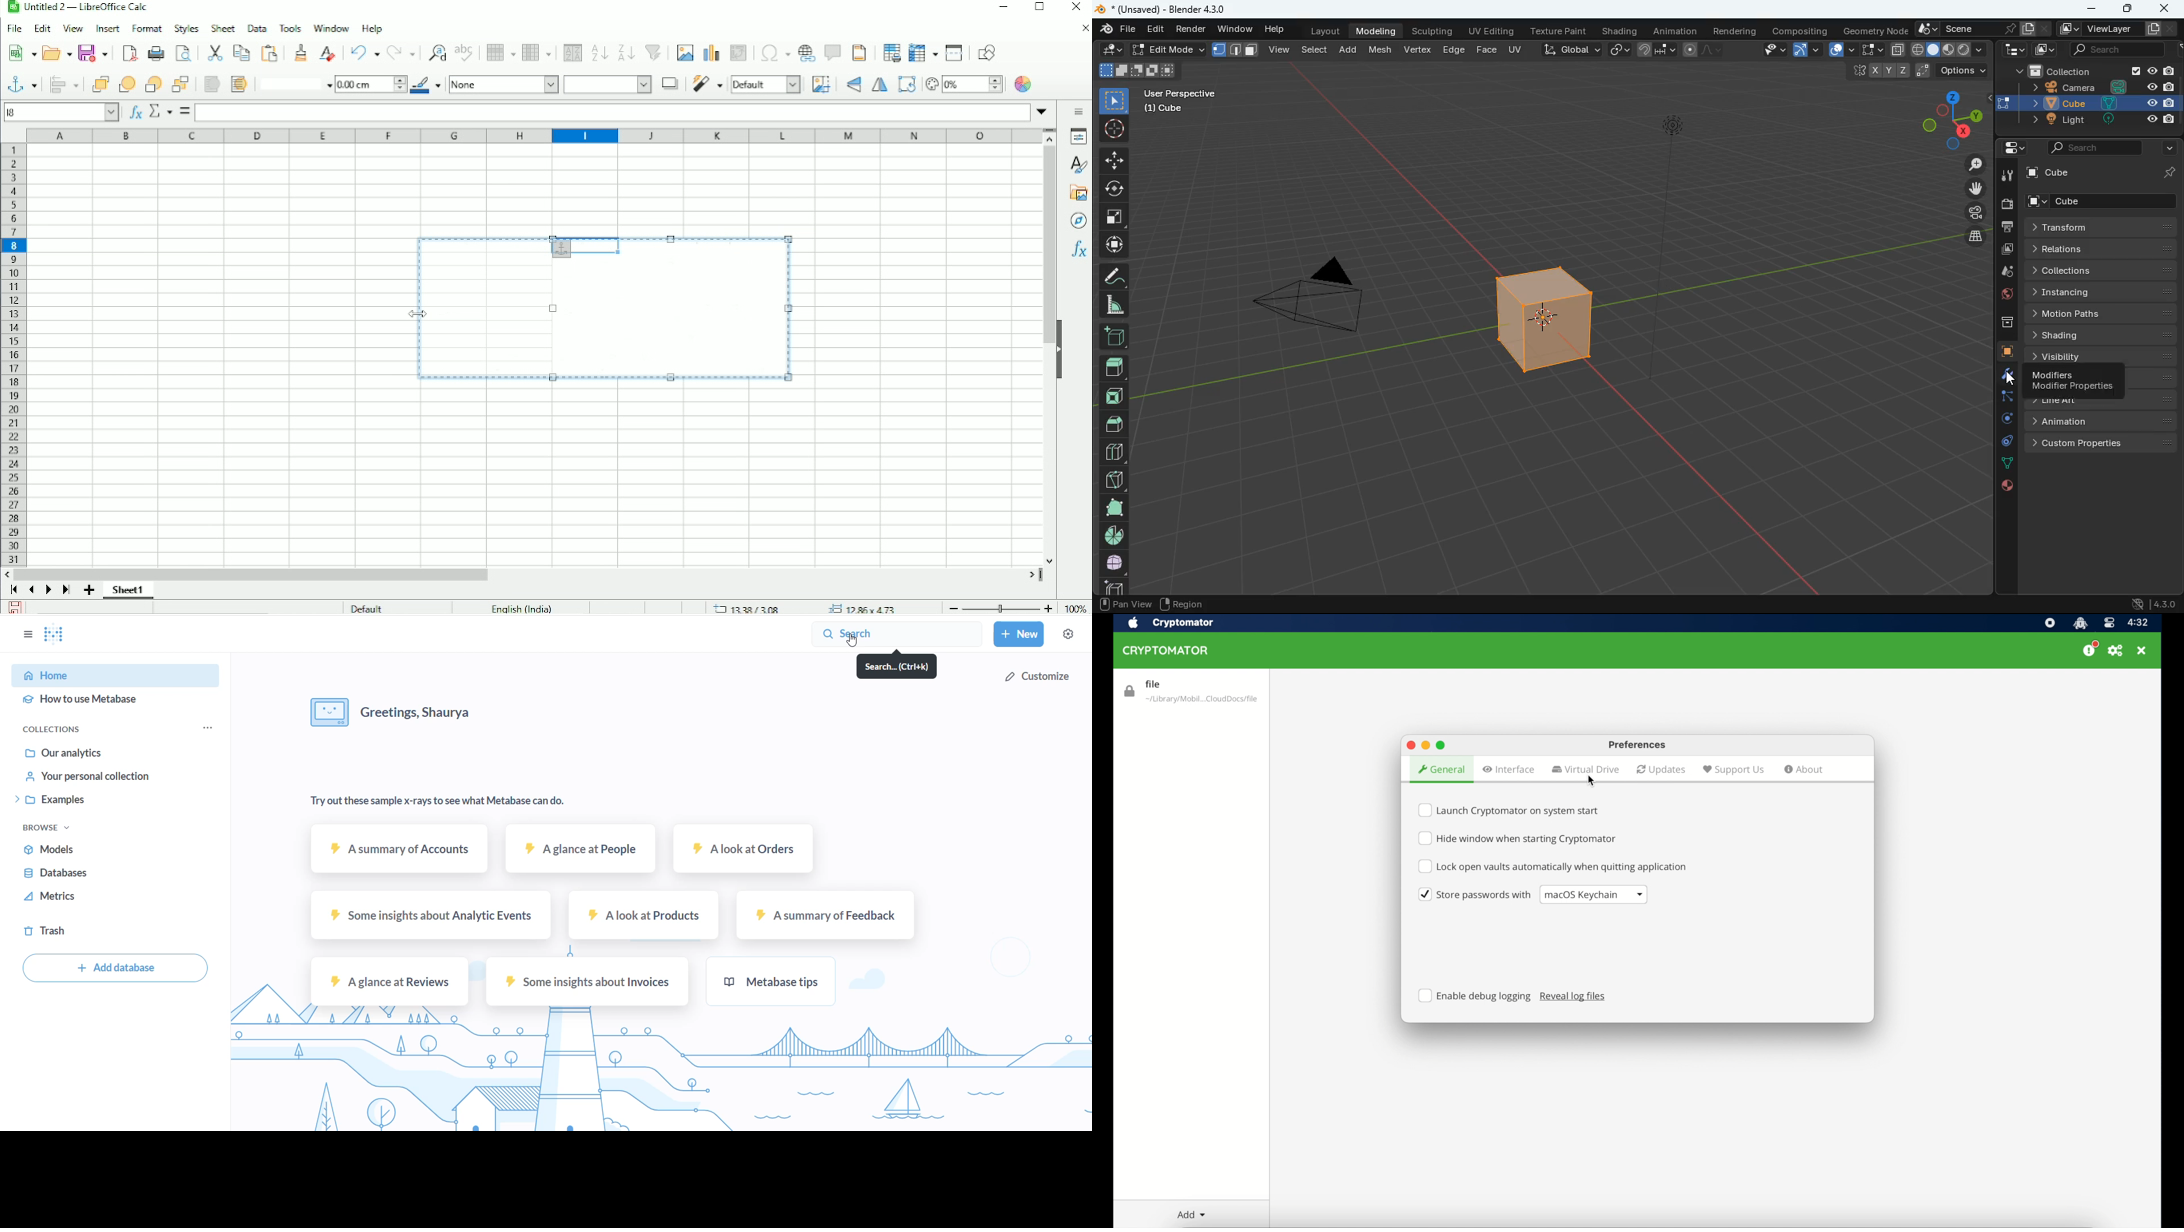  Describe the element at coordinates (1971, 214) in the screenshot. I see `film` at that location.